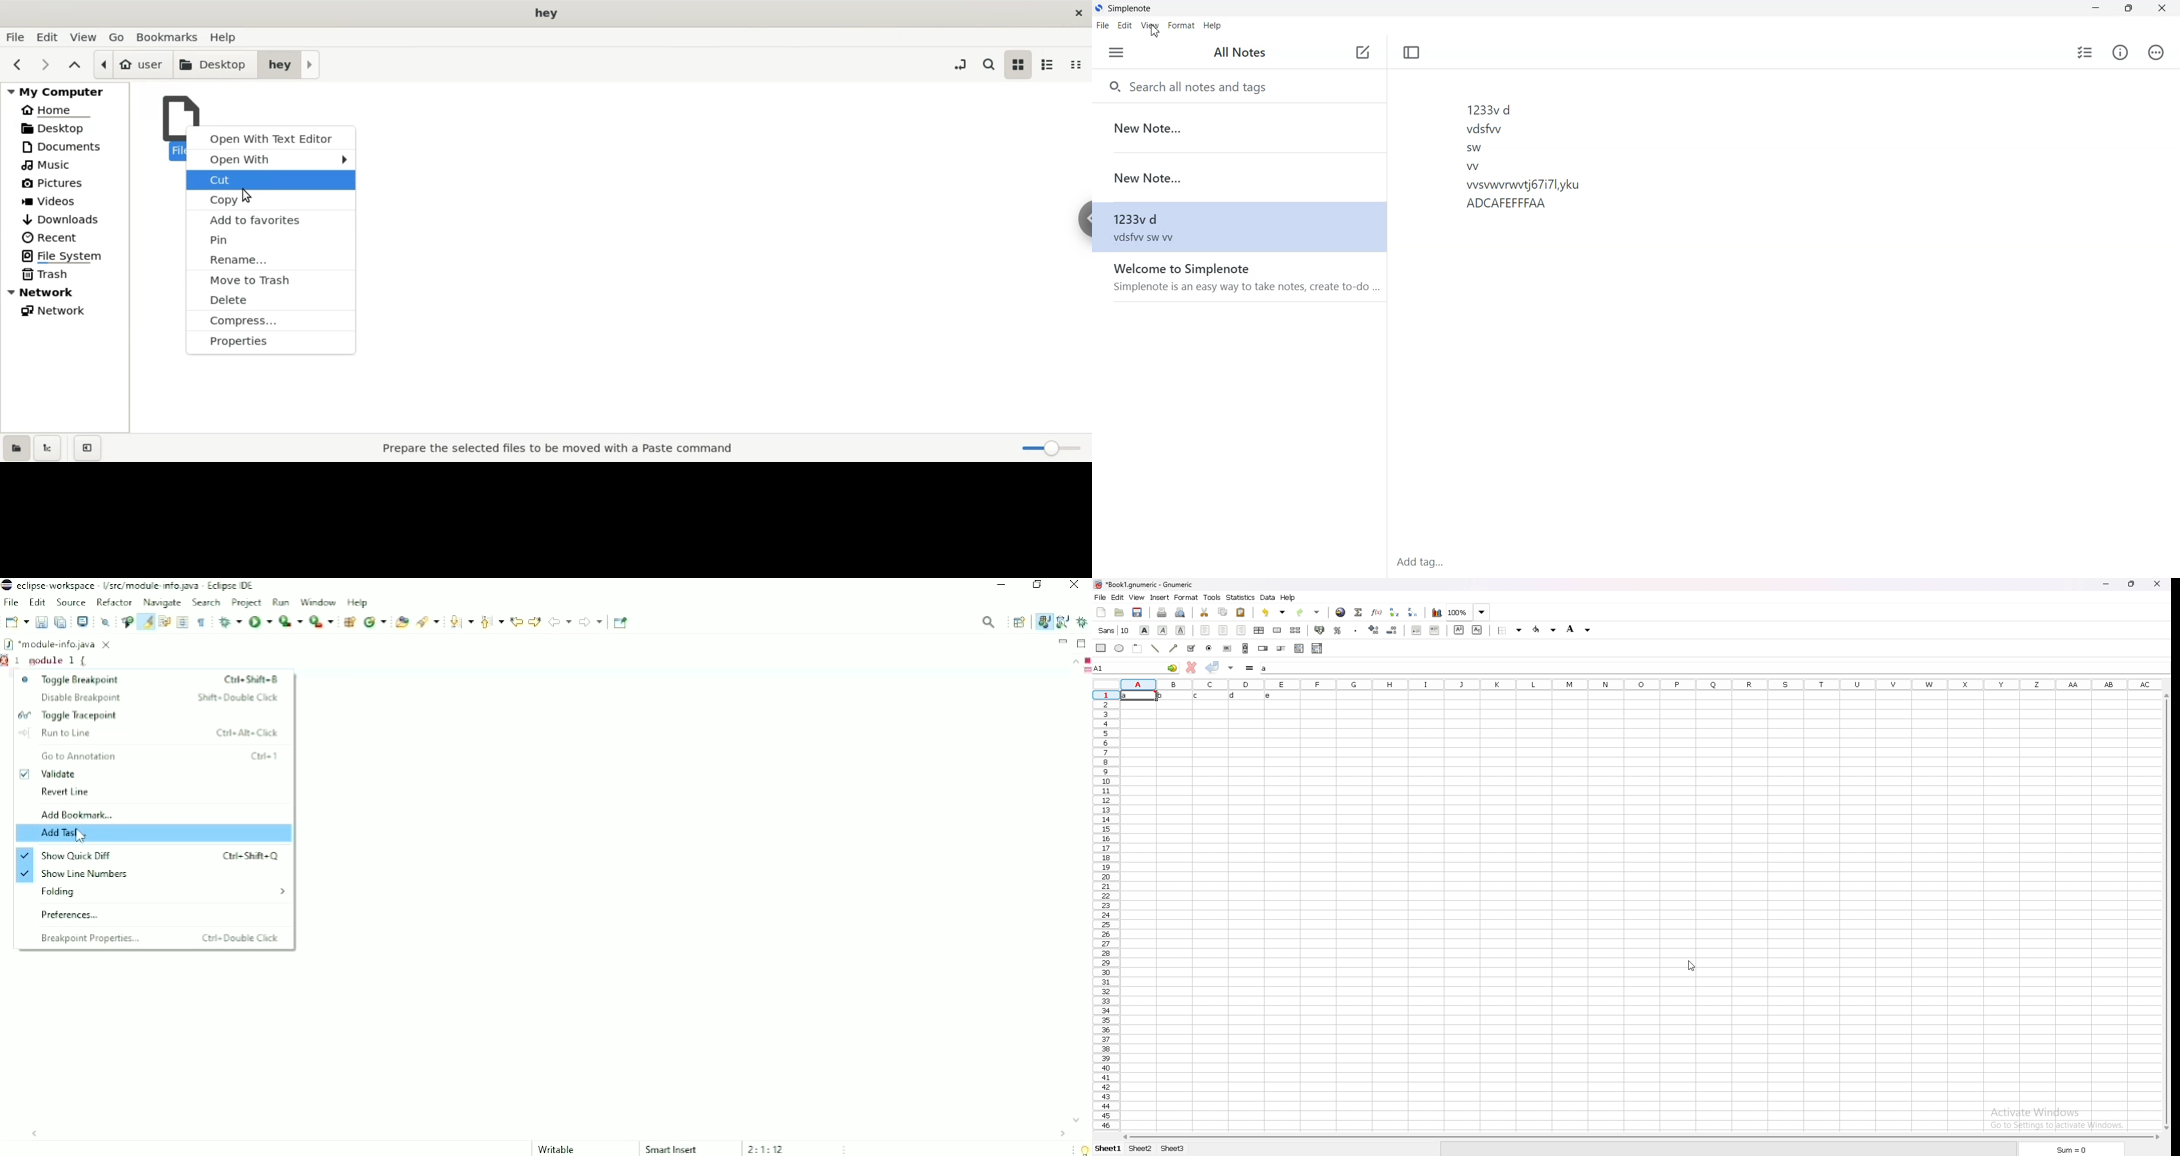  Describe the element at coordinates (2166, 913) in the screenshot. I see `scroll bar` at that location.